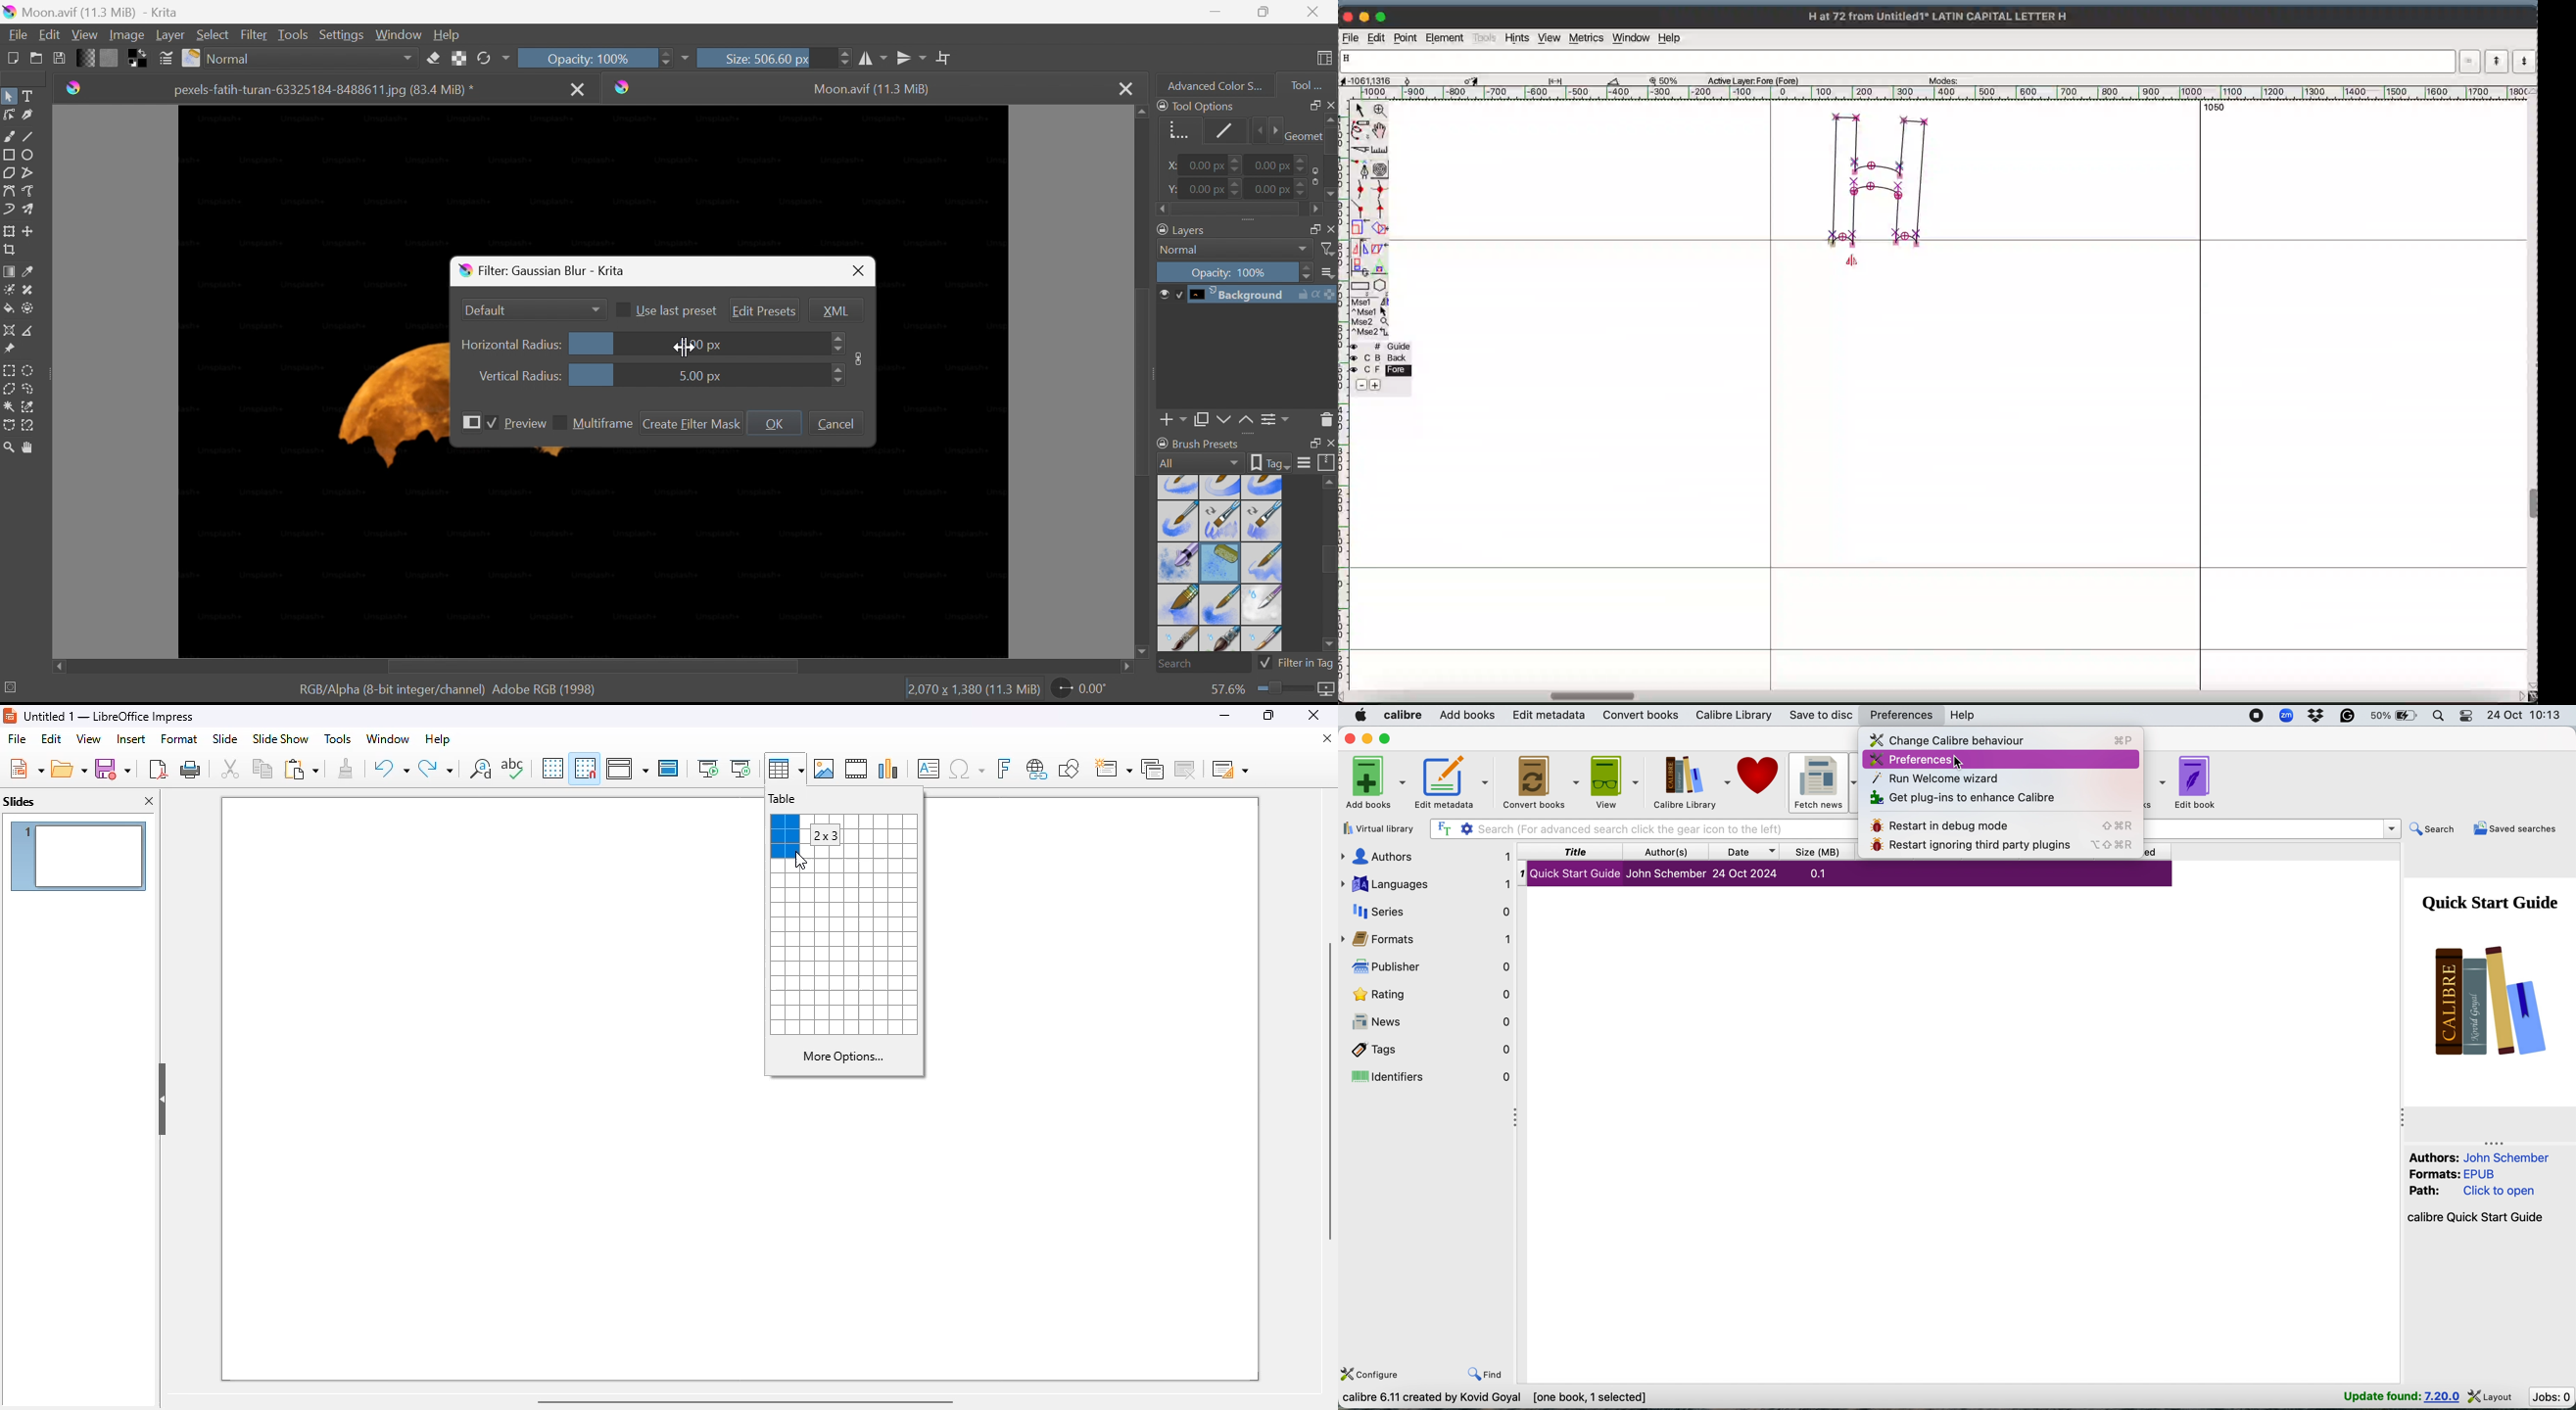 This screenshot has height=1428, width=2576. I want to click on Next, so click(1272, 130).